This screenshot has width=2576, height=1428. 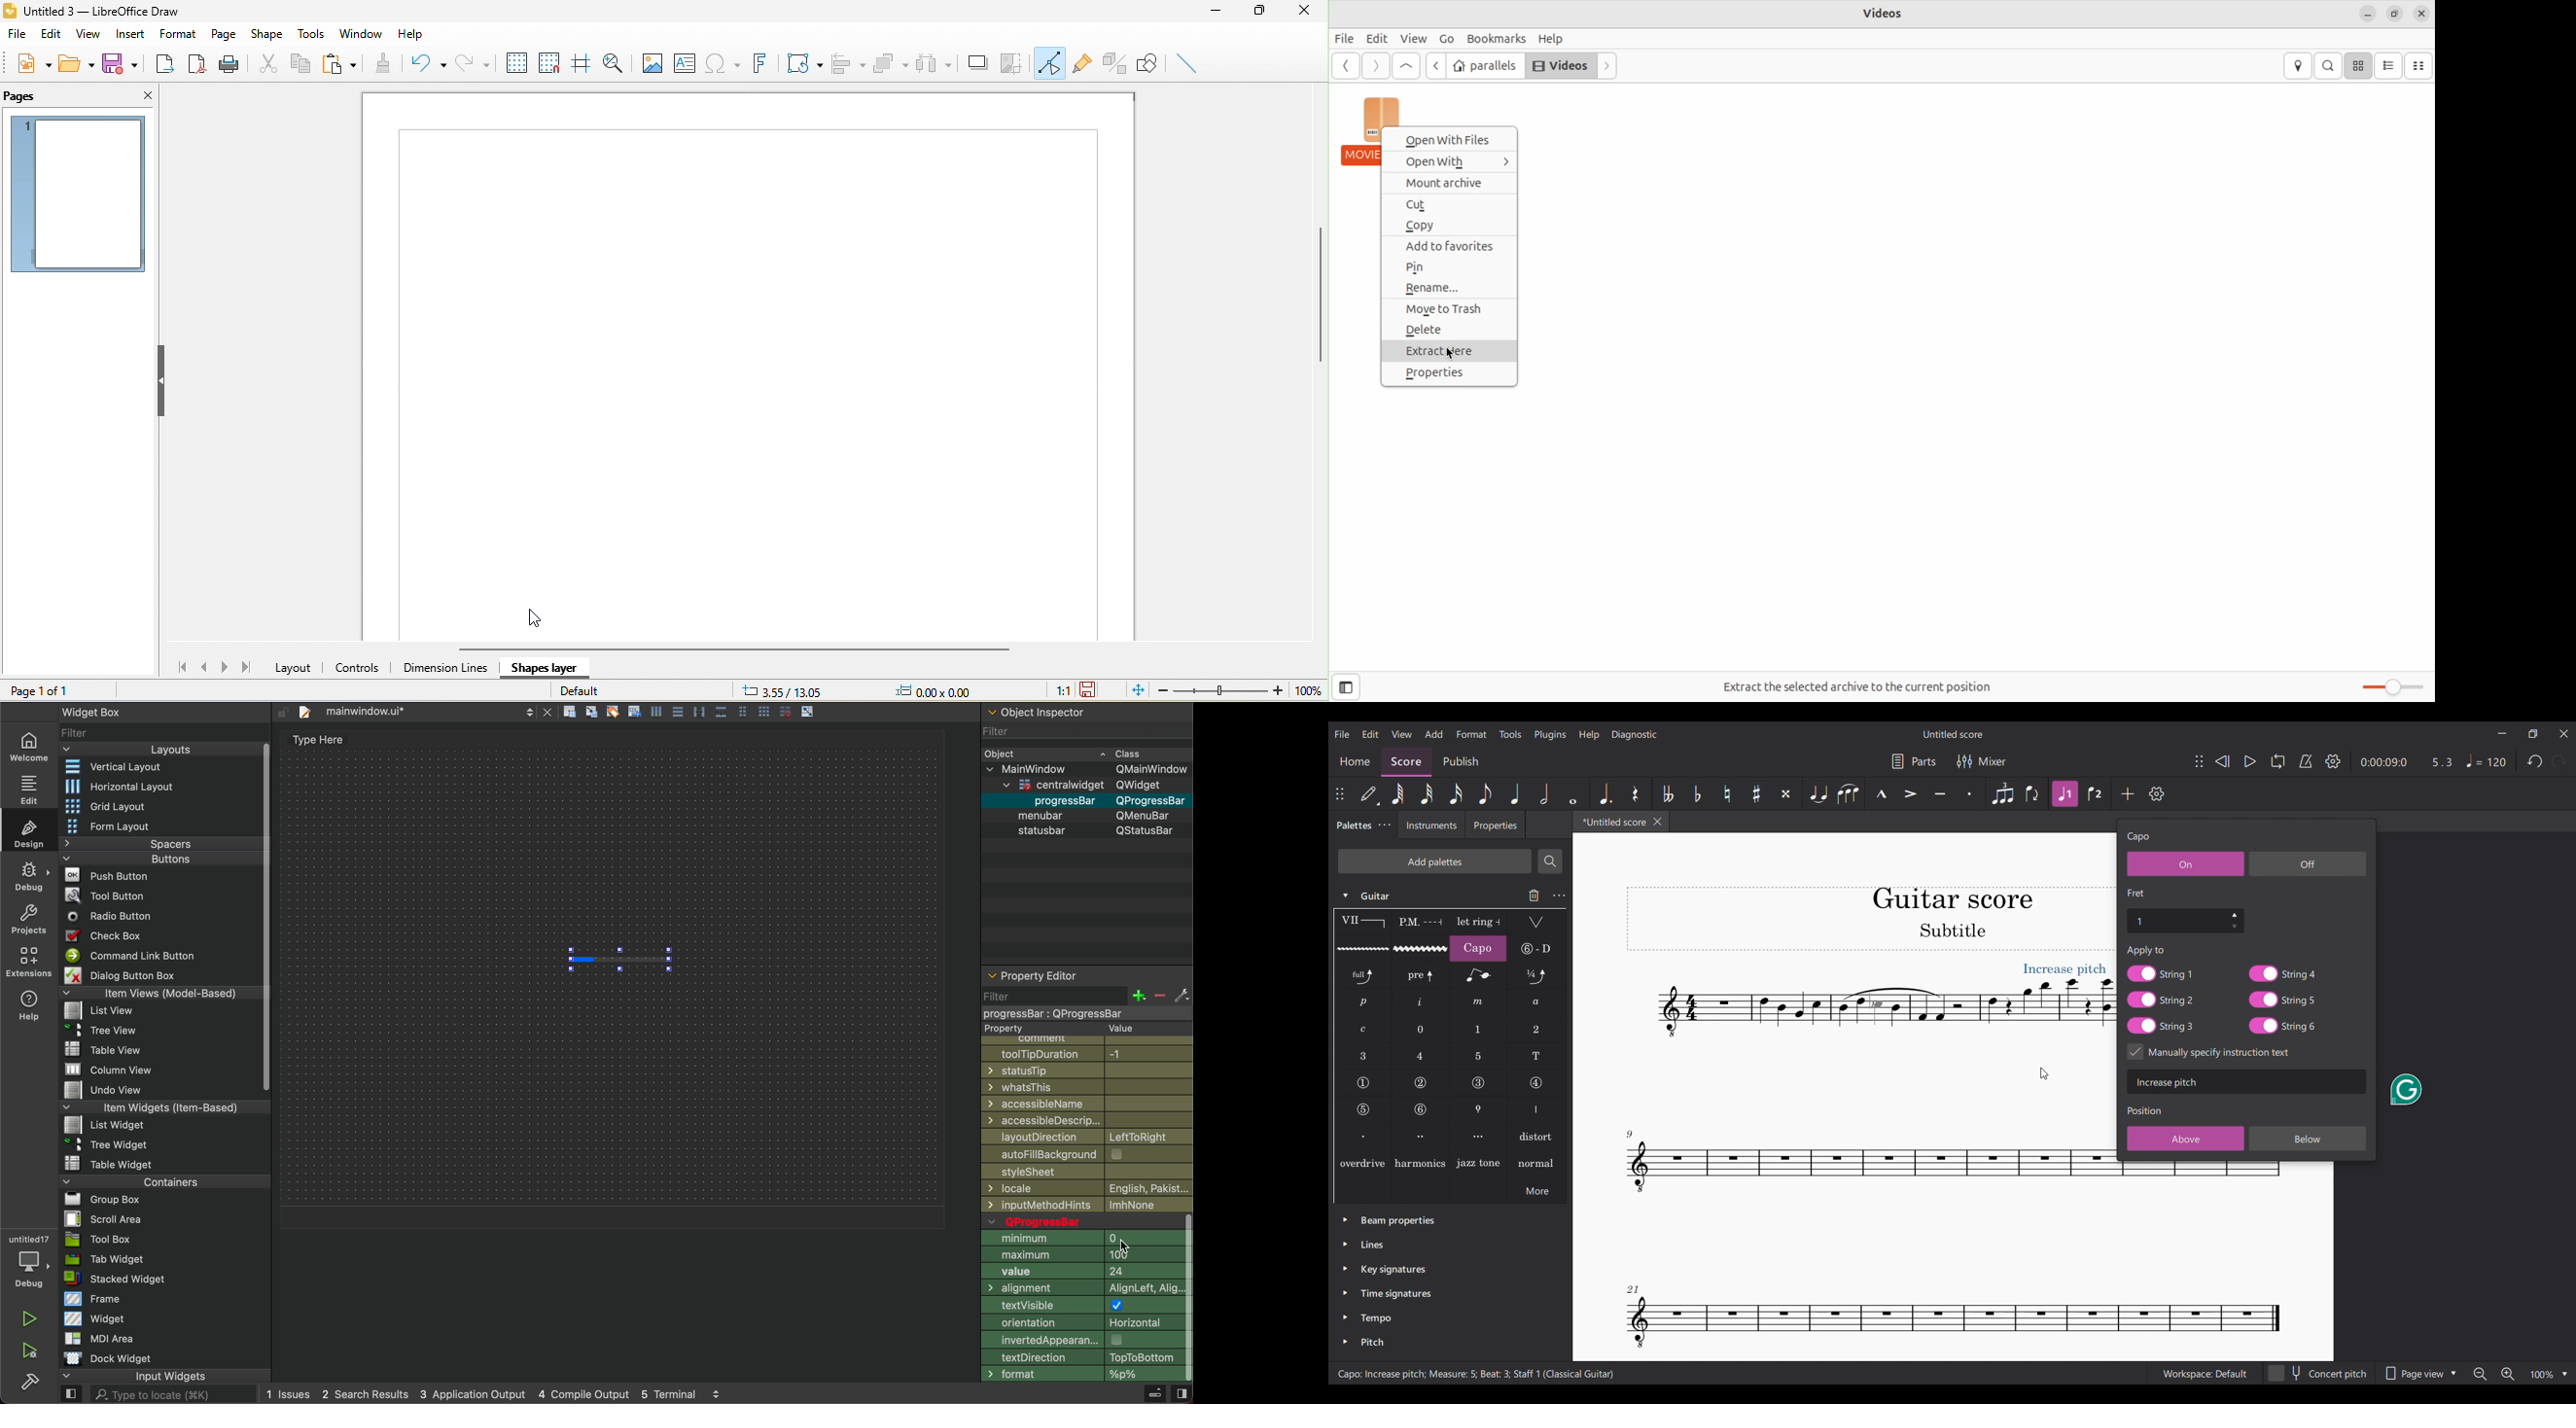 What do you see at coordinates (301, 63) in the screenshot?
I see `copy` at bounding box center [301, 63].